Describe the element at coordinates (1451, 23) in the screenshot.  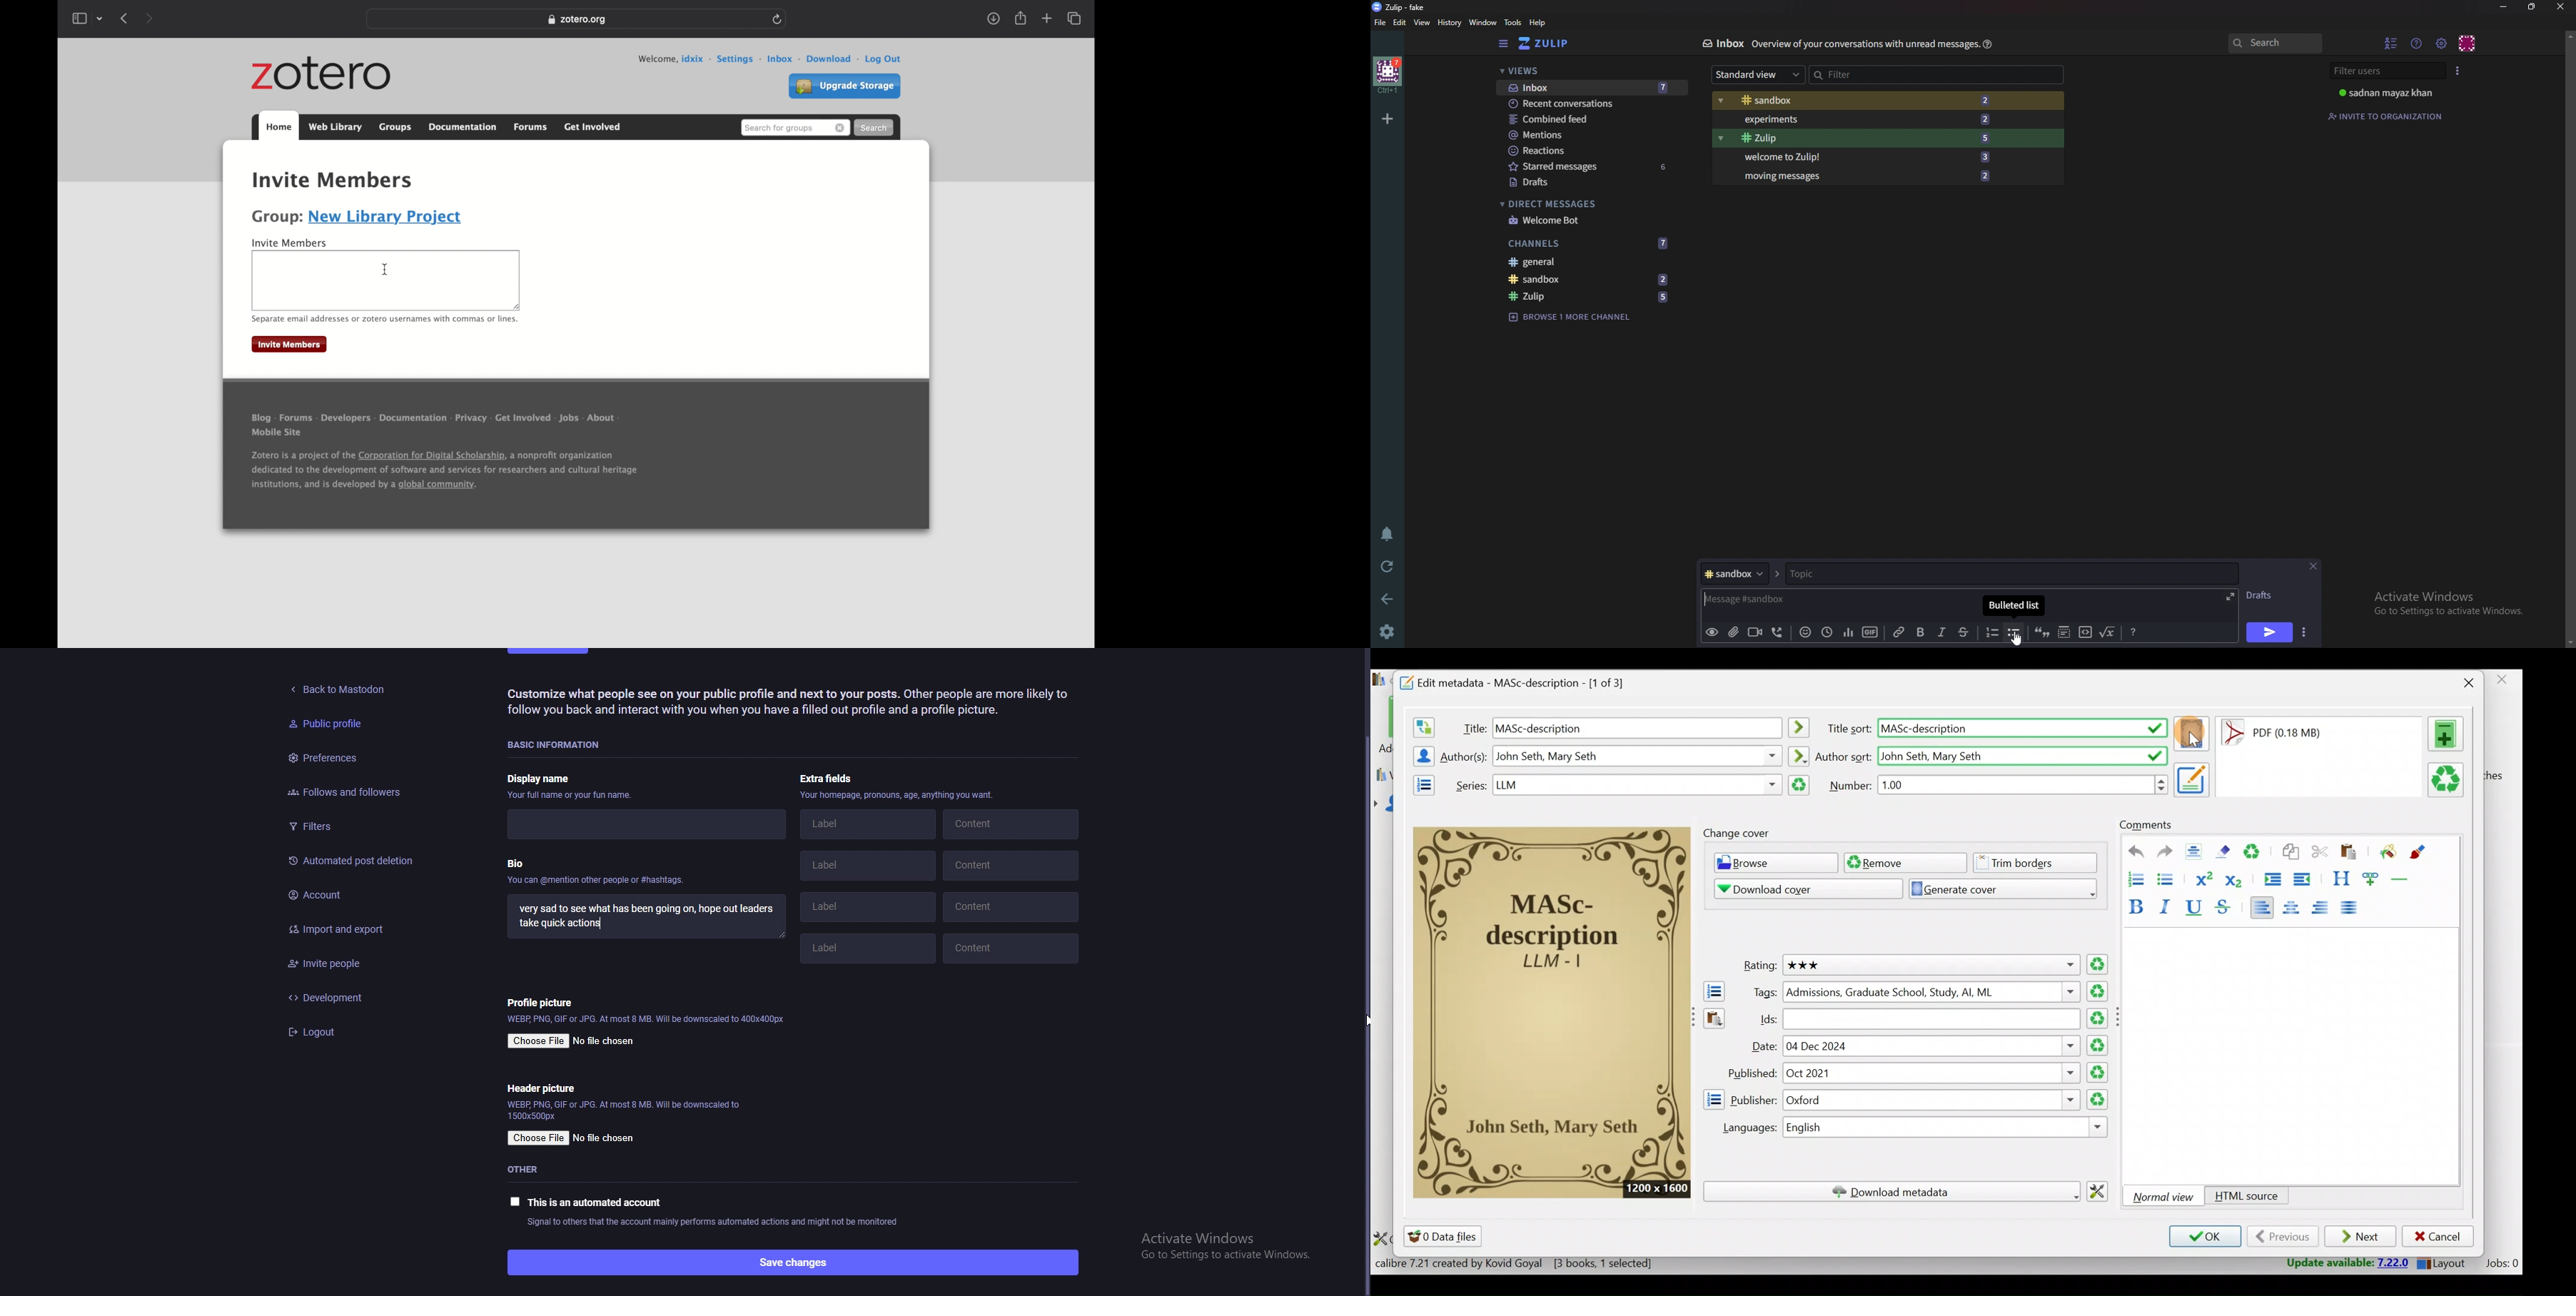
I see `History` at that location.